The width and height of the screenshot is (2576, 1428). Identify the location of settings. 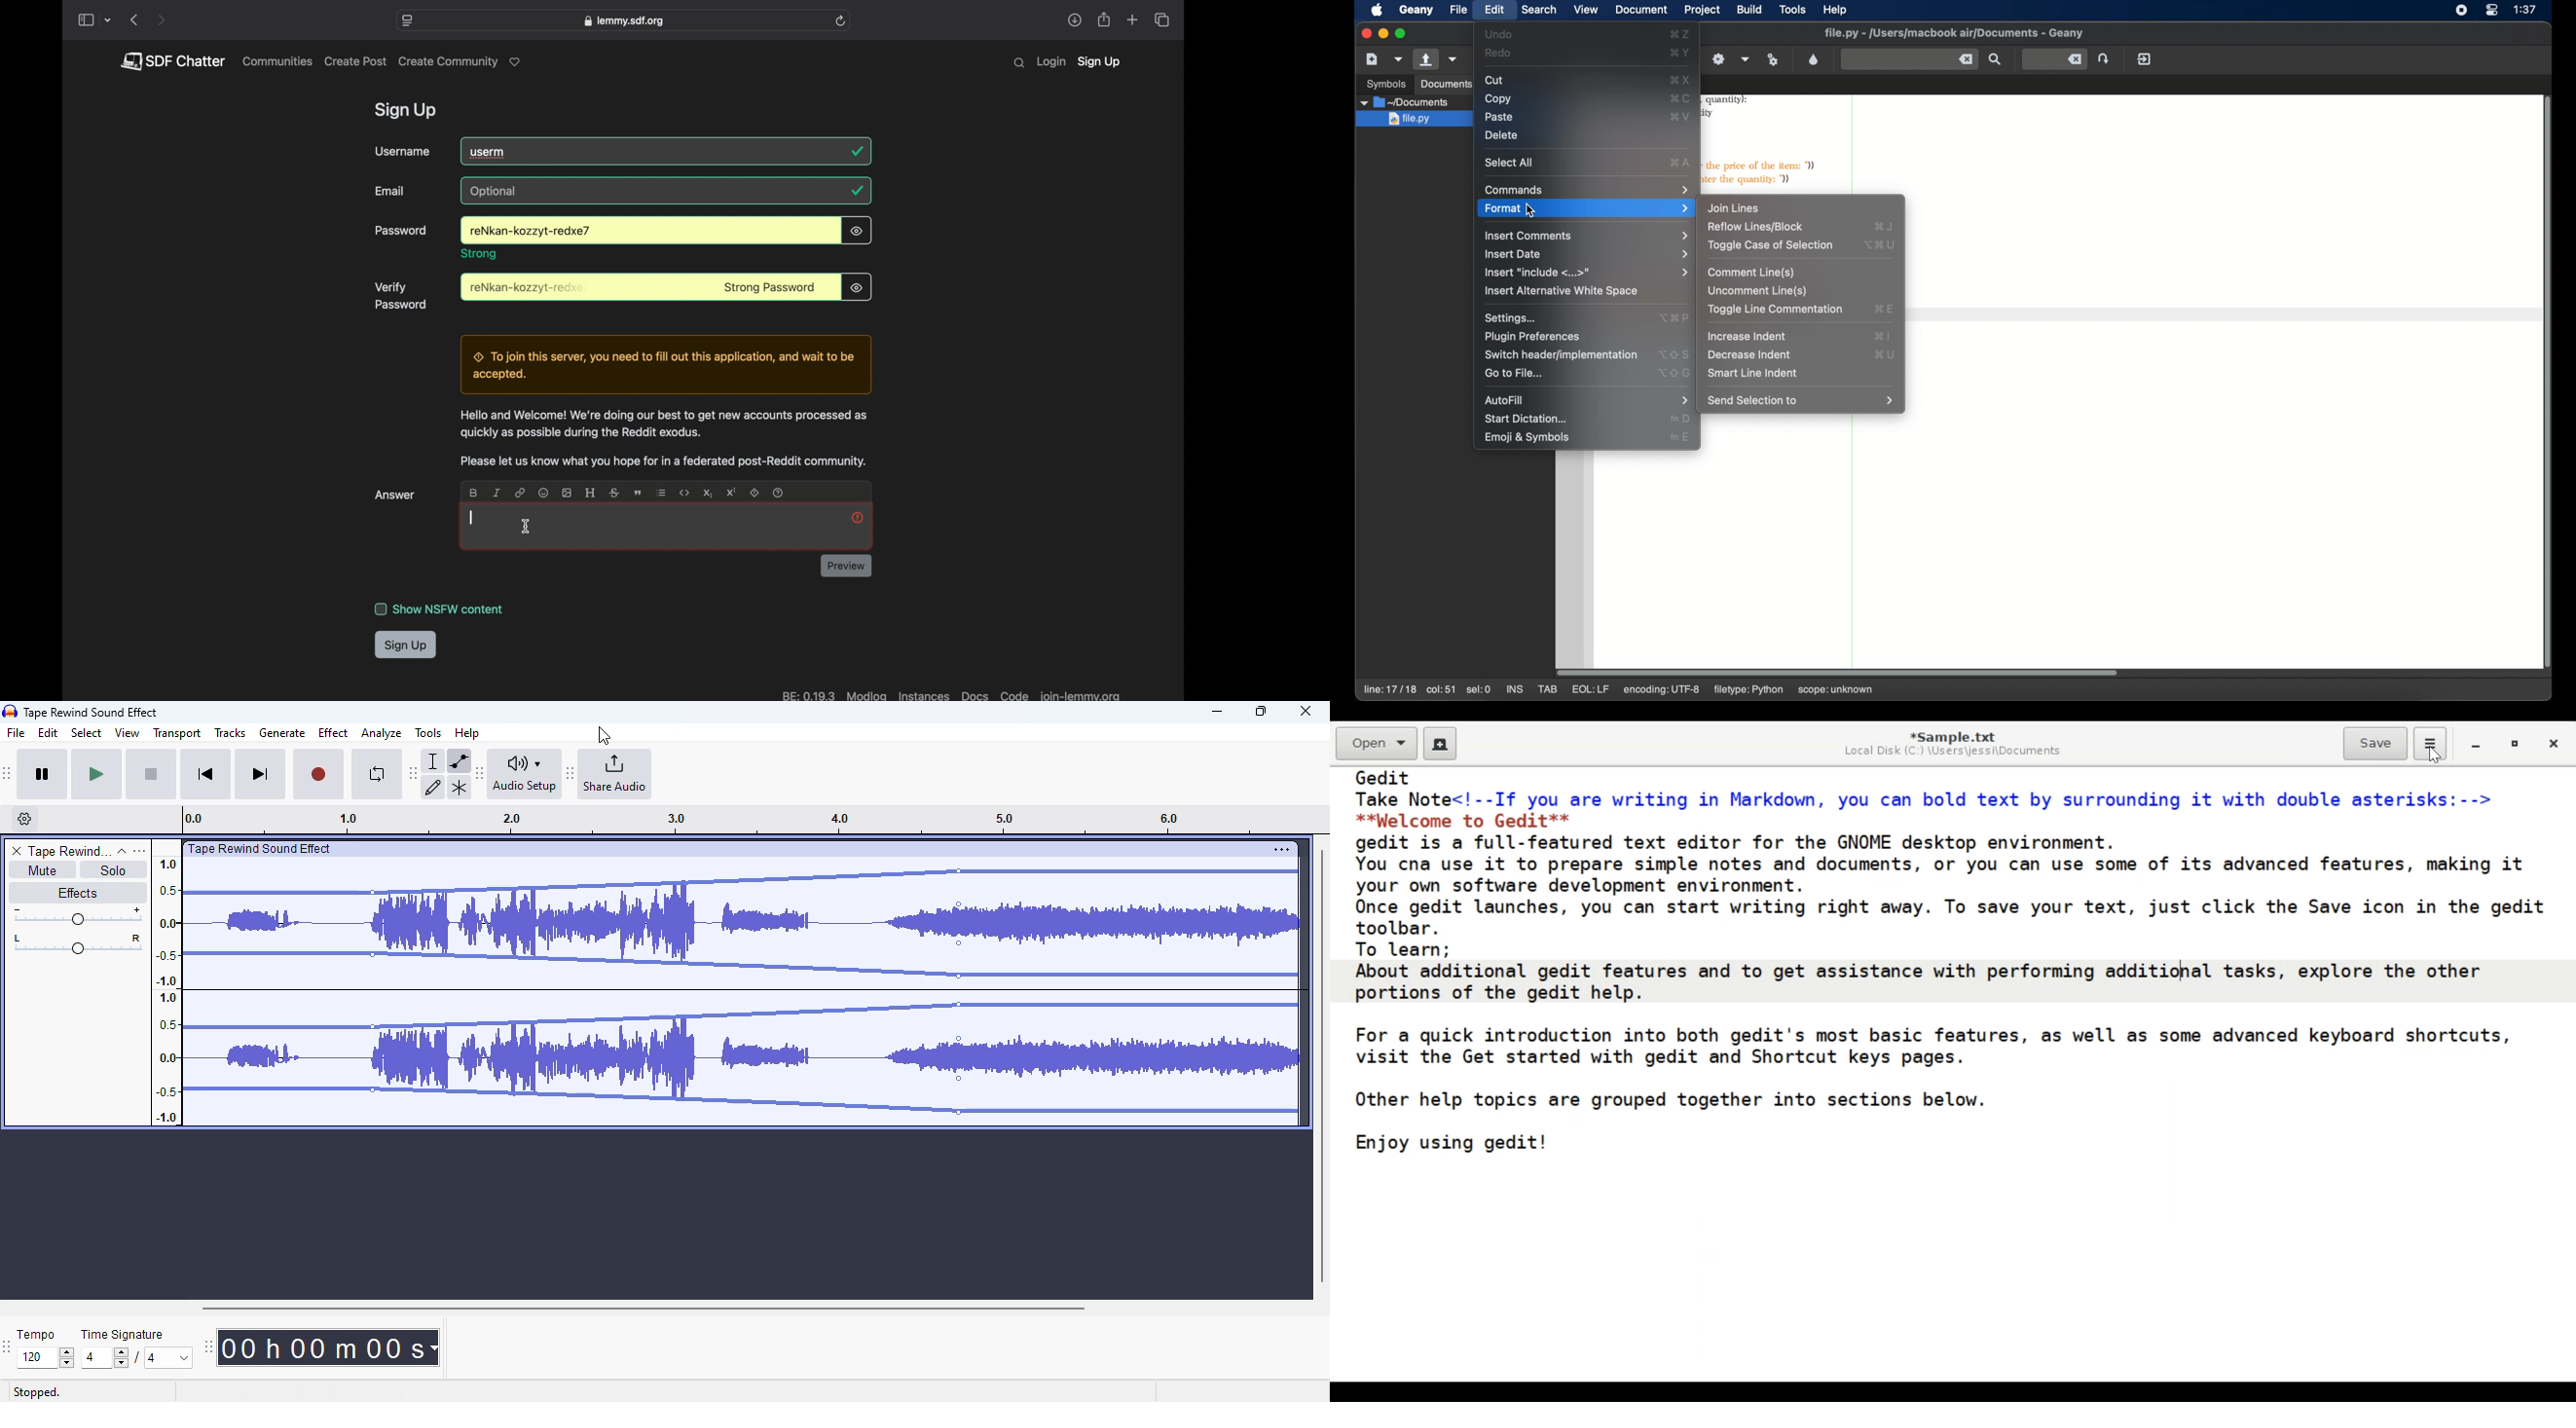
(1281, 849).